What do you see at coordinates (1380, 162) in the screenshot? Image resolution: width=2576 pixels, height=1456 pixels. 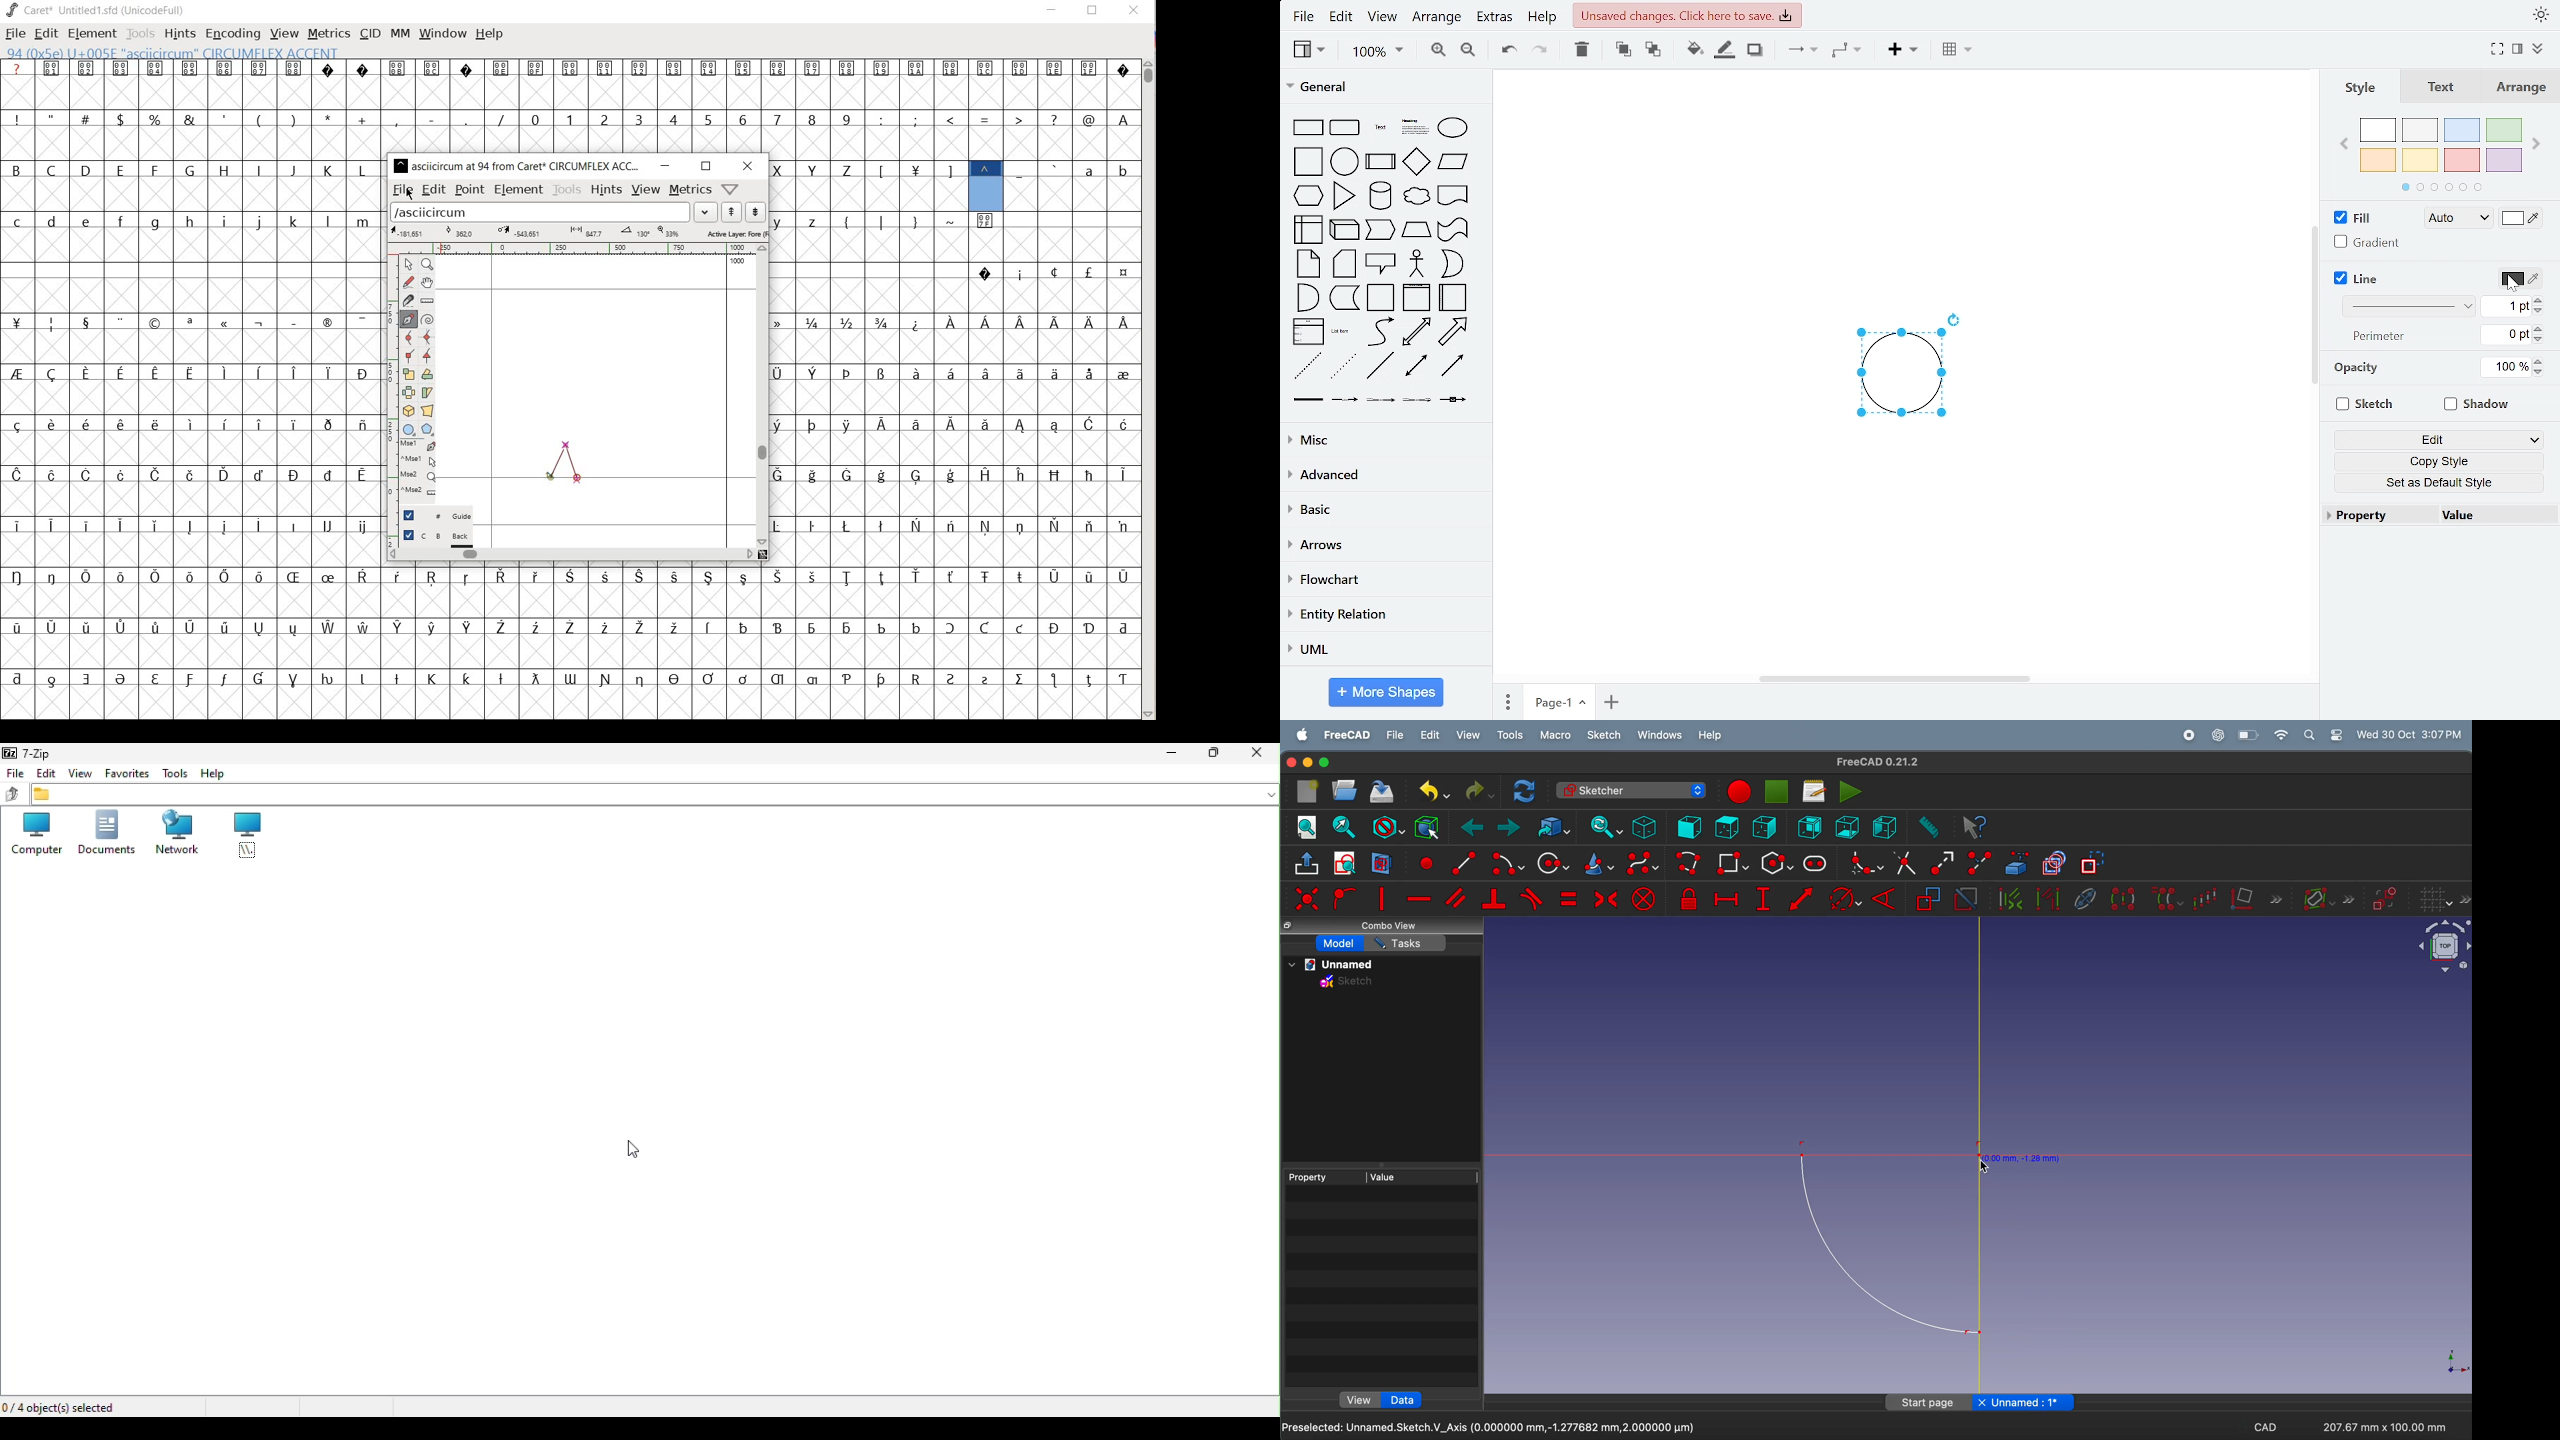 I see `process` at bounding box center [1380, 162].